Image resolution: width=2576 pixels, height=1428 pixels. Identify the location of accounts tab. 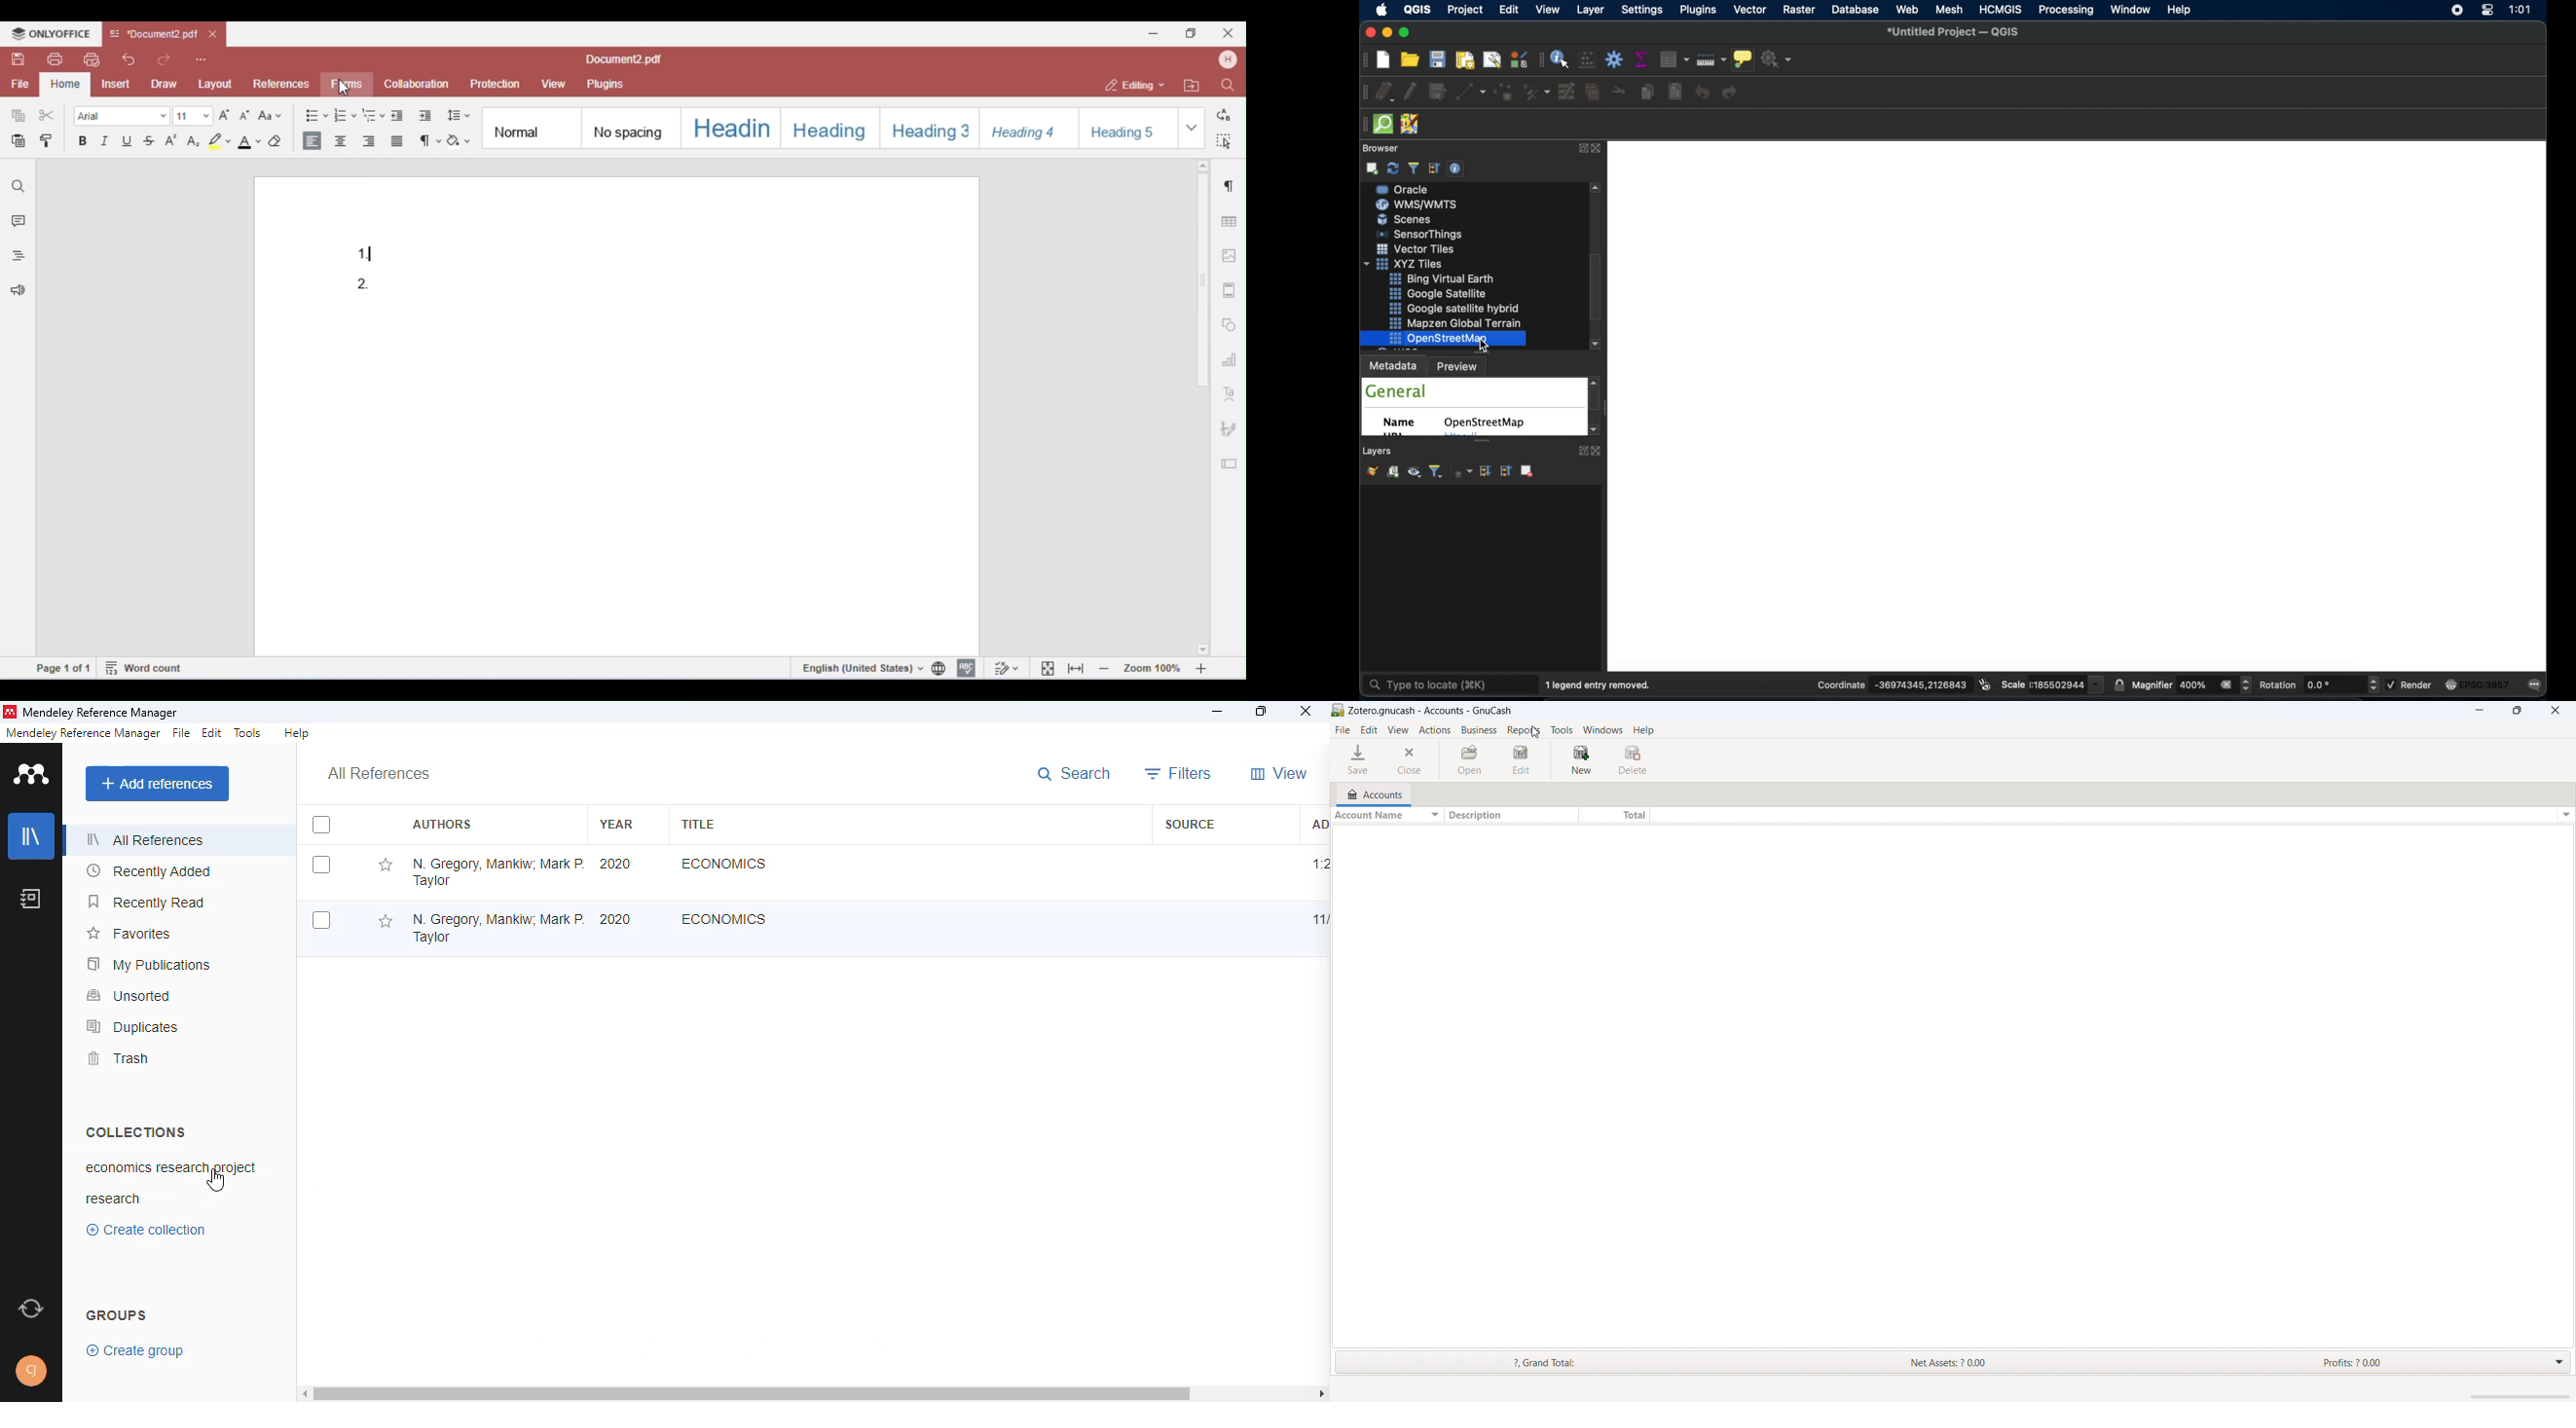
(1373, 793).